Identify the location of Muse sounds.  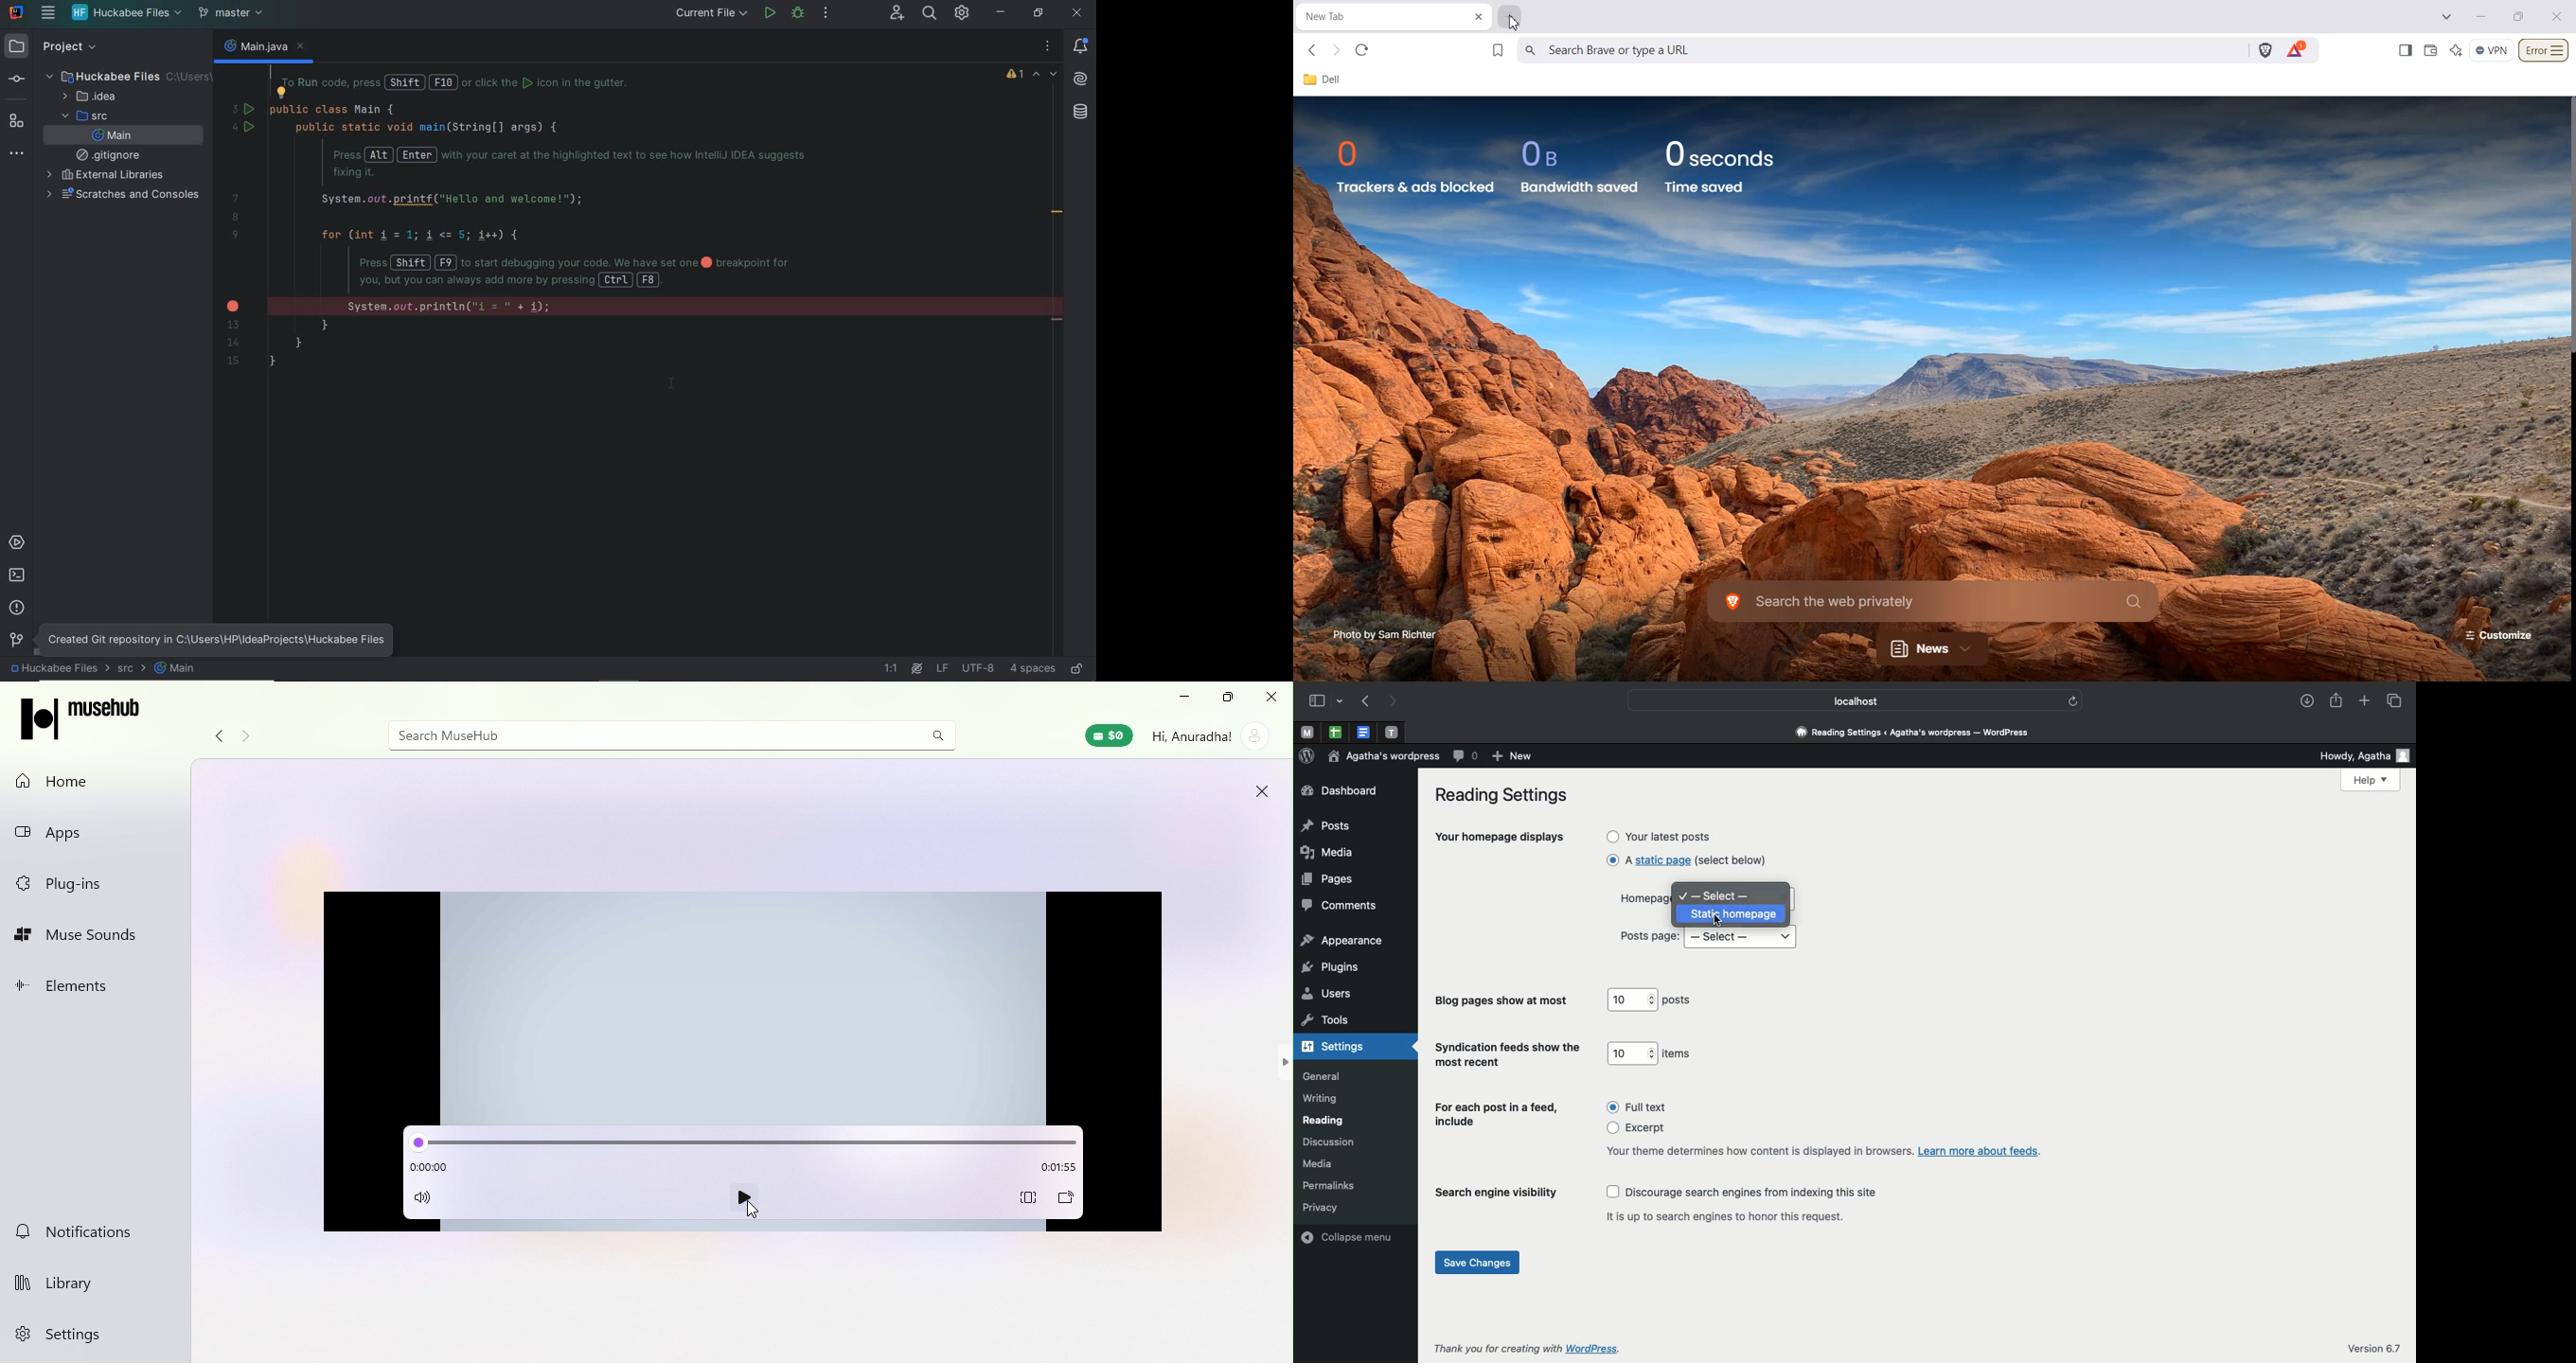
(100, 938).